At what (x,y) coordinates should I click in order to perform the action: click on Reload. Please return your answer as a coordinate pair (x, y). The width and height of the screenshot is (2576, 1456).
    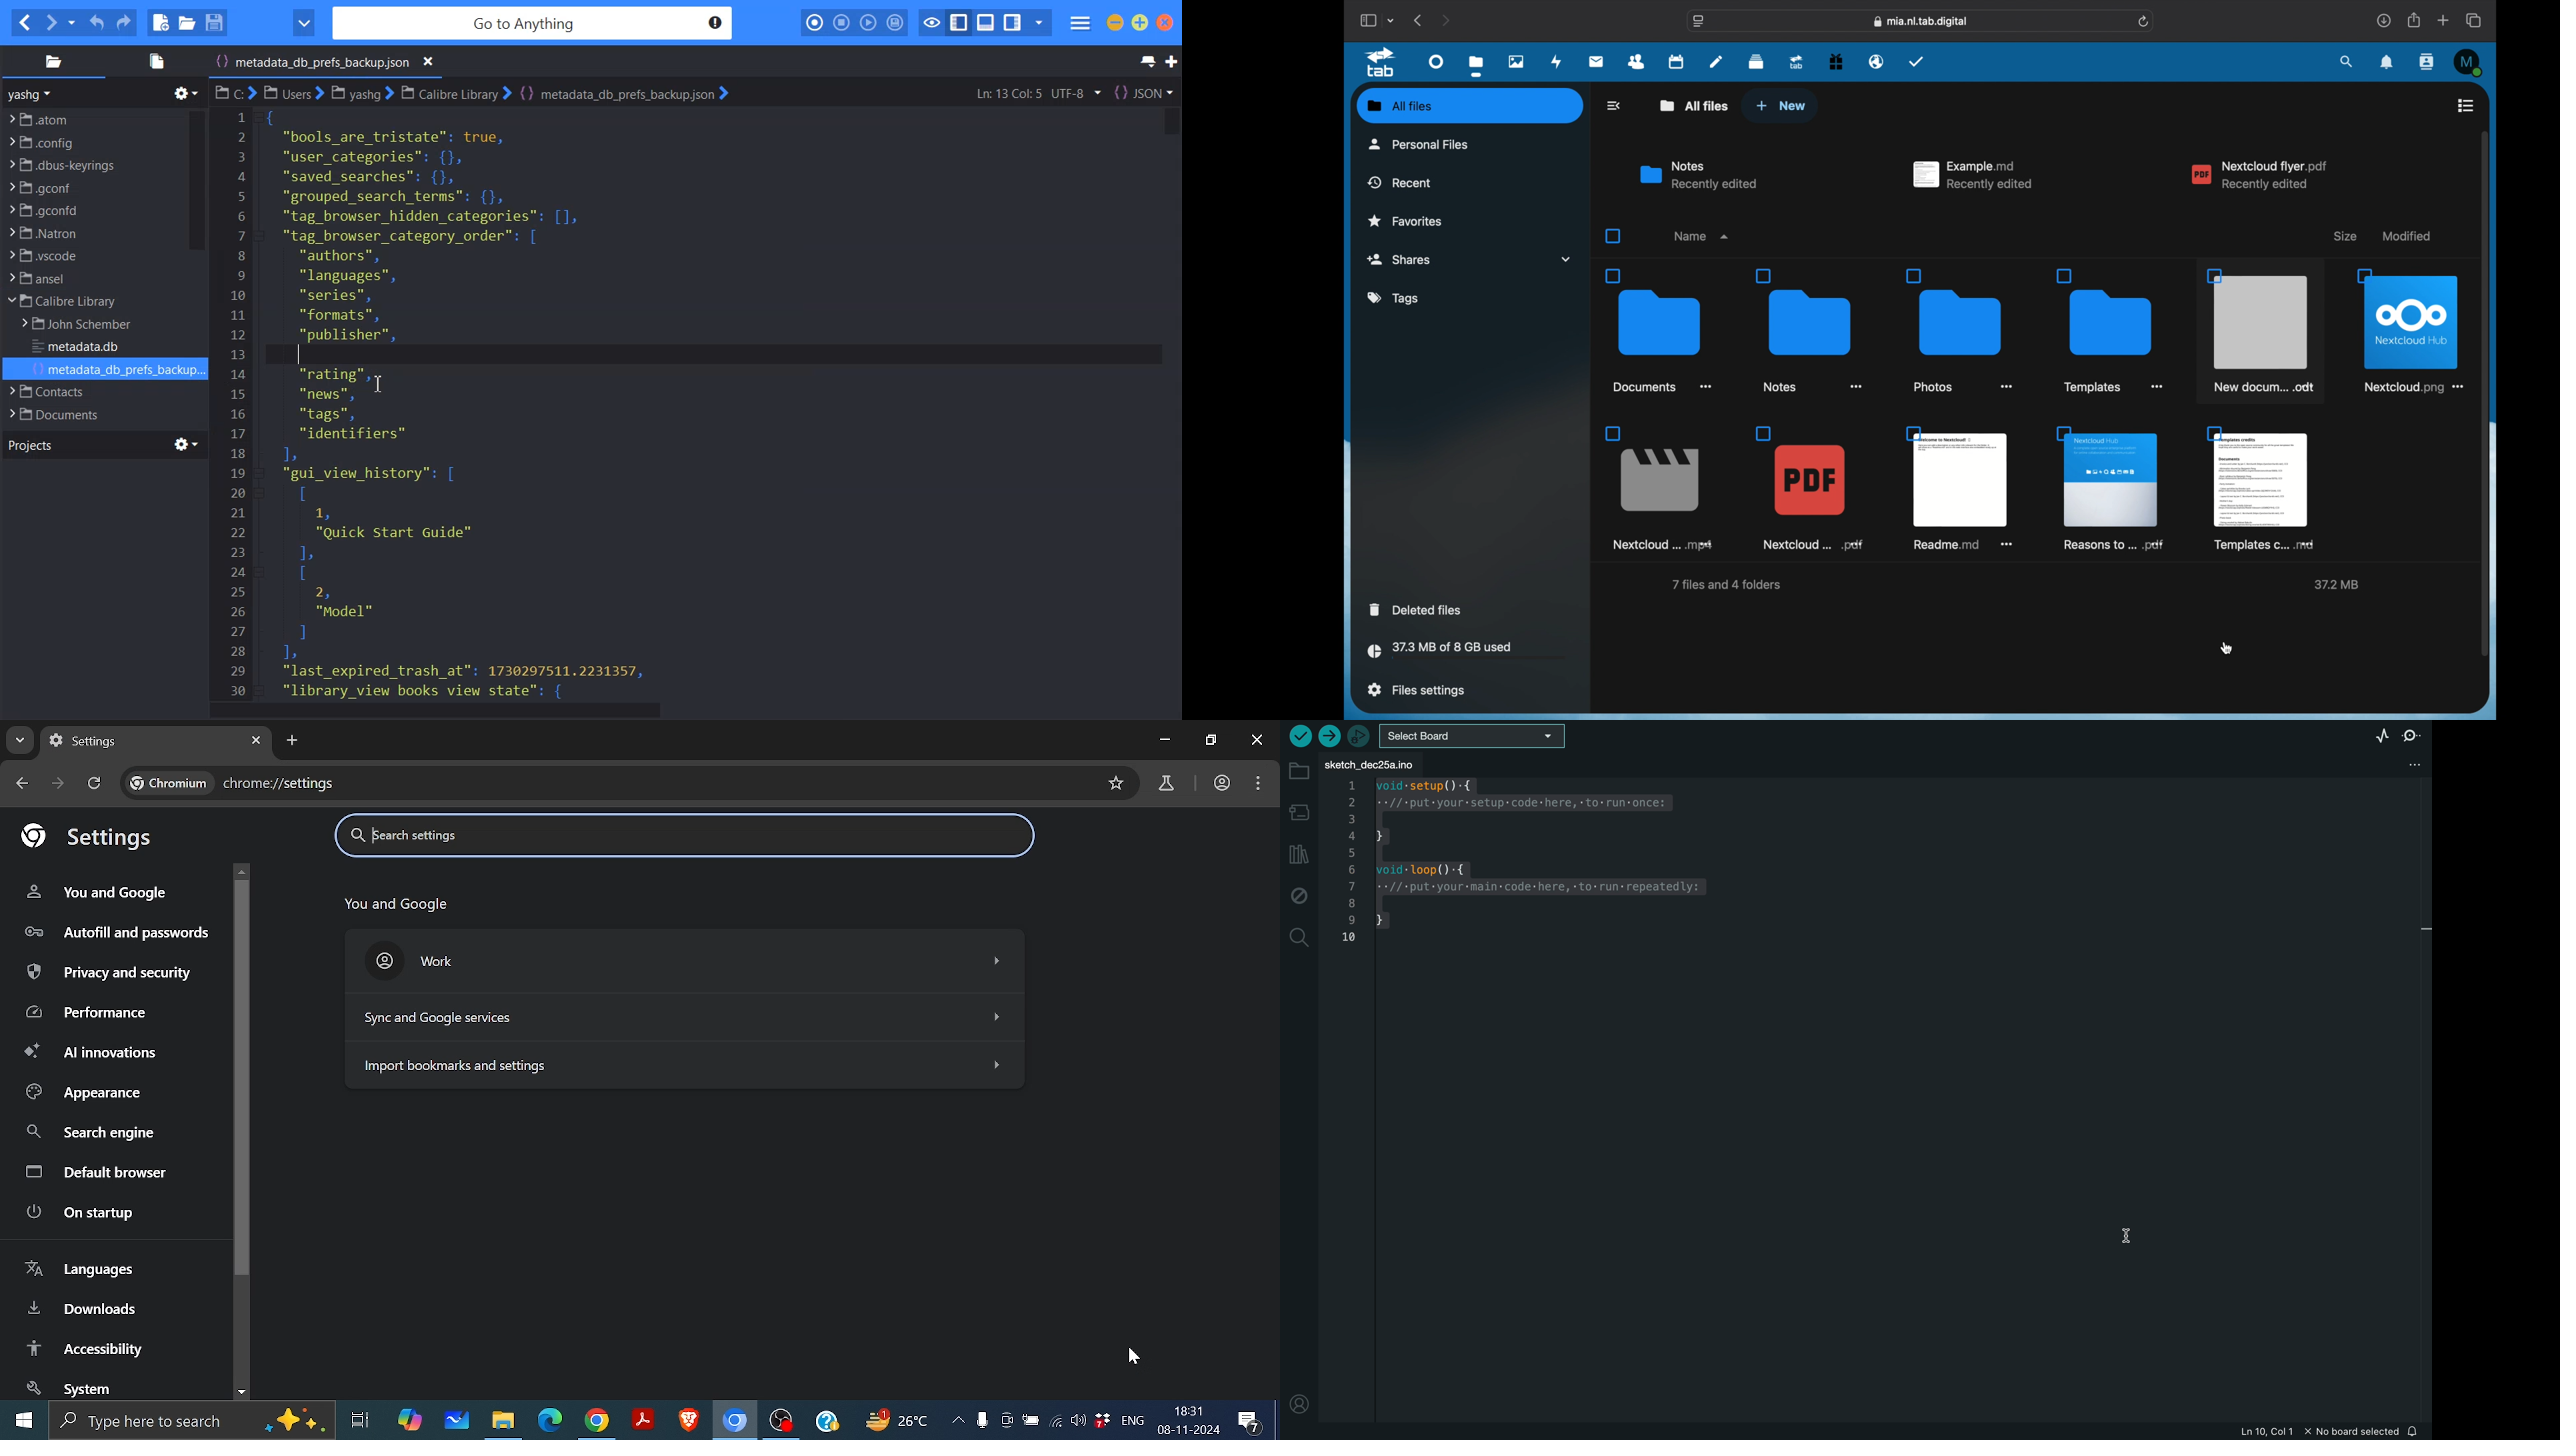
    Looking at the image, I should click on (100, 783).